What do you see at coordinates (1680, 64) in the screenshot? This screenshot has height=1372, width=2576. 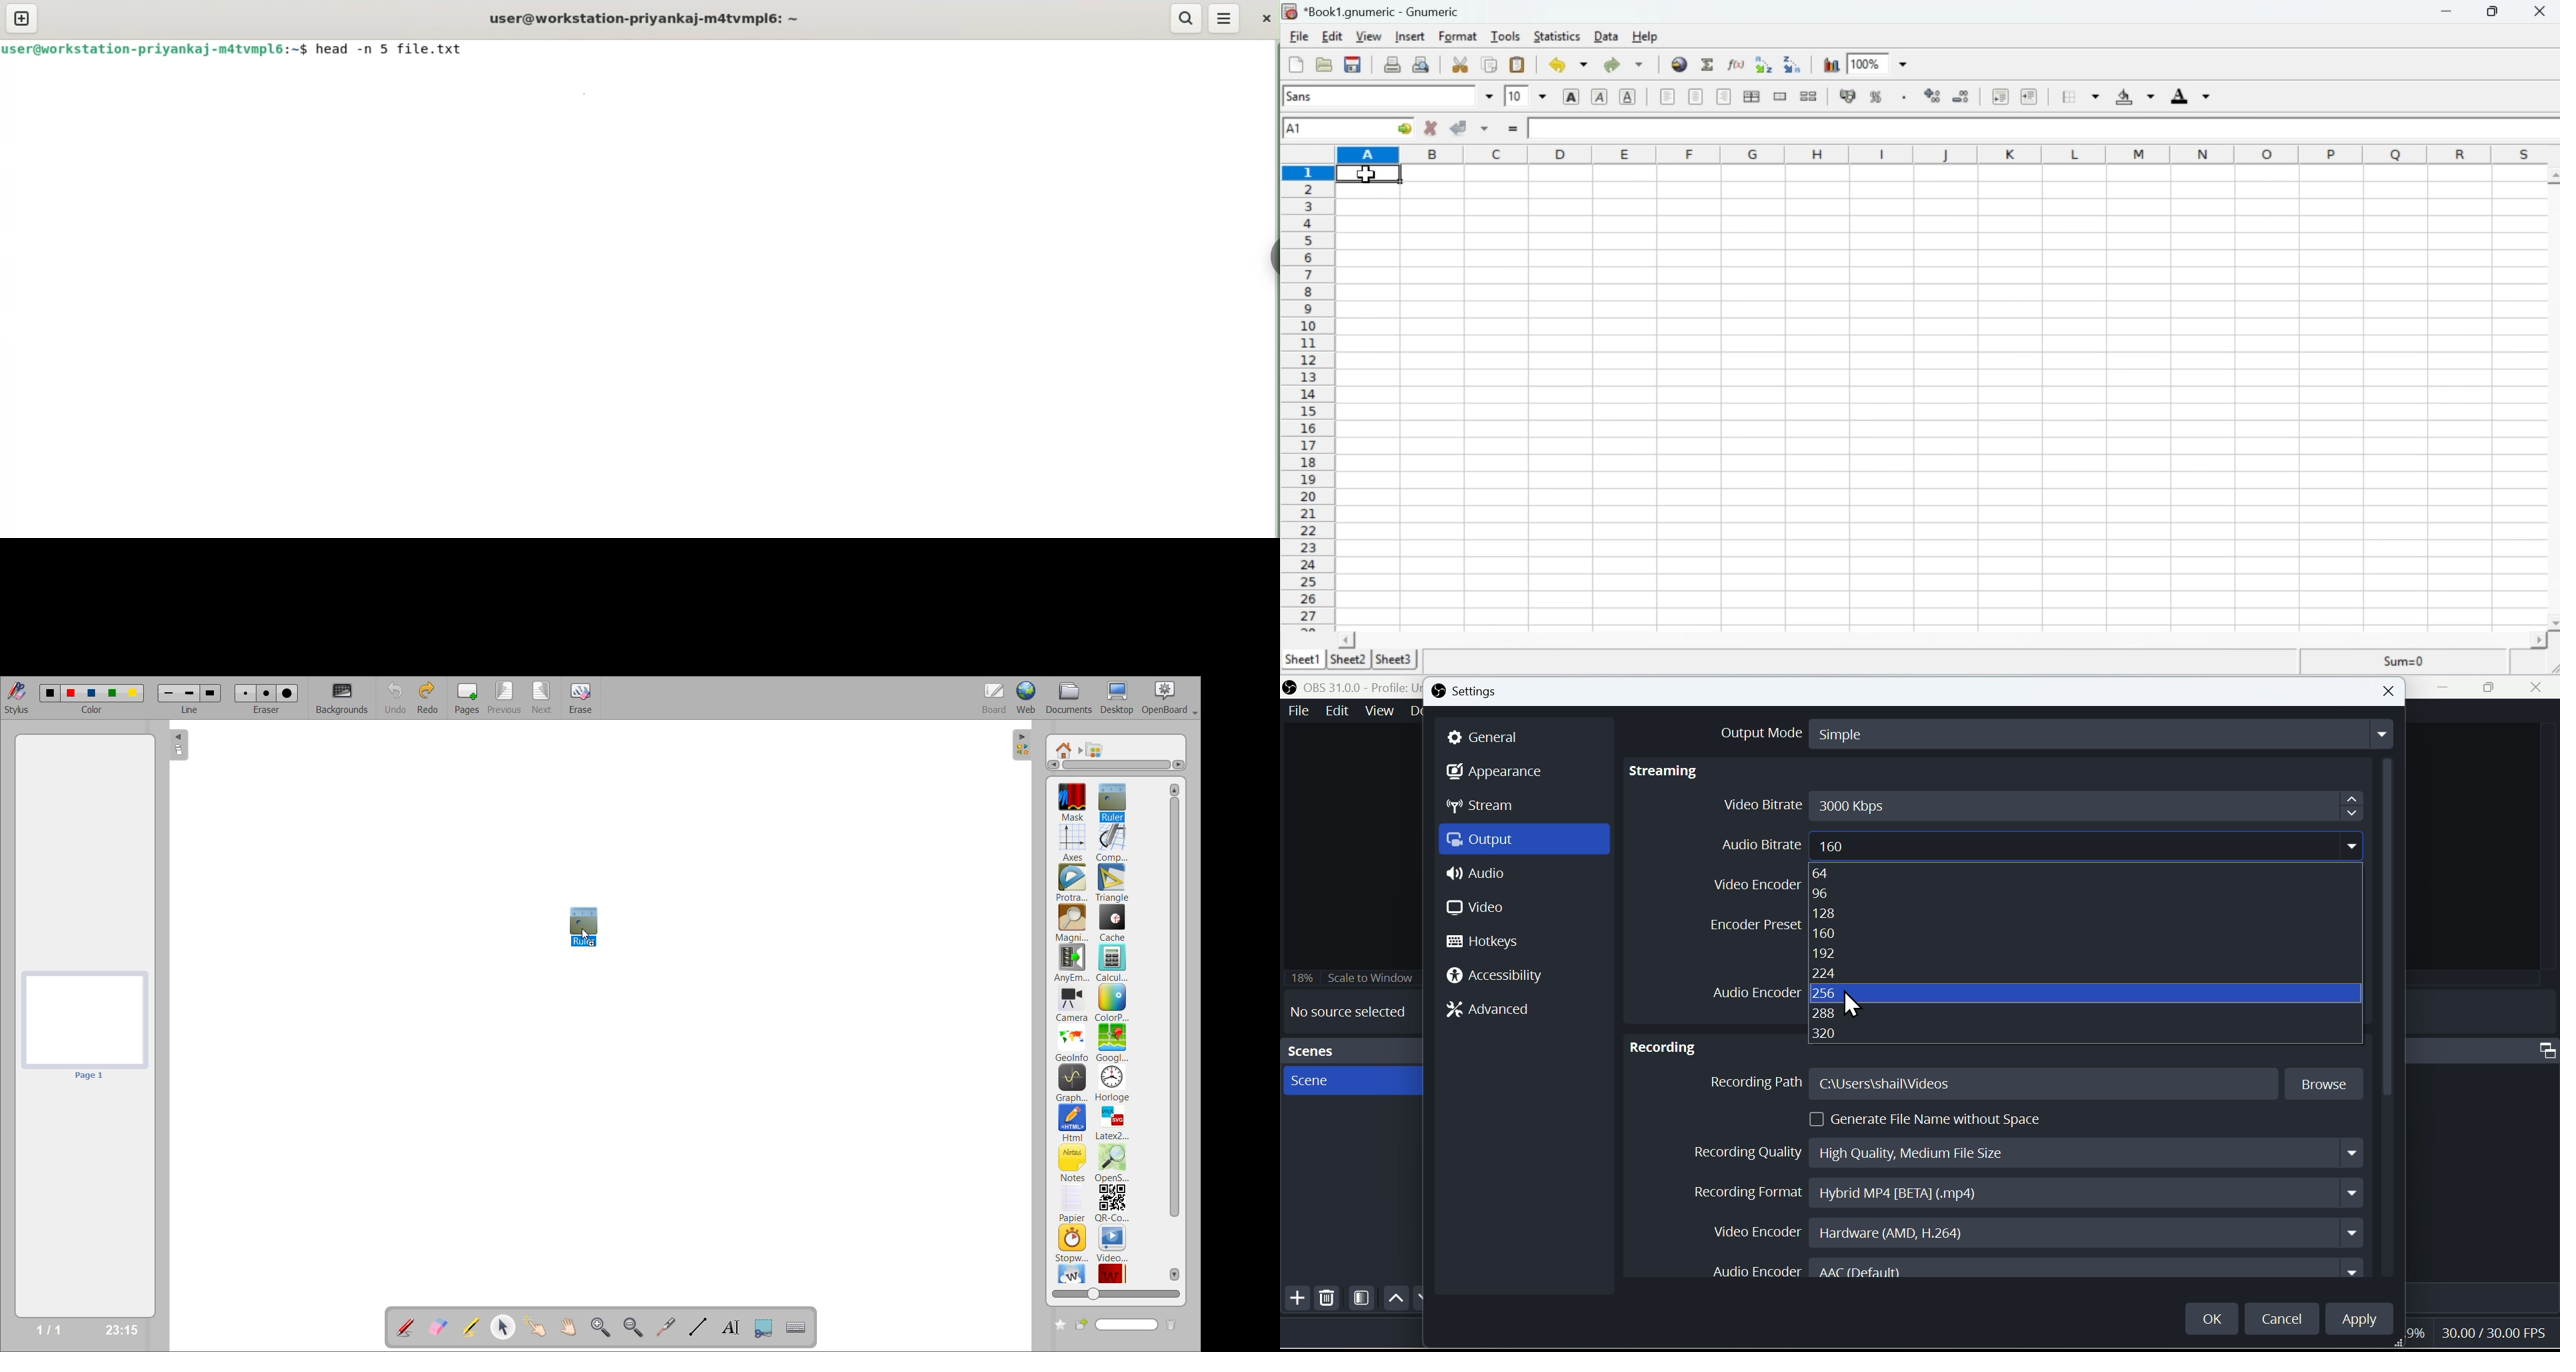 I see `Insert Hyperlink` at bounding box center [1680, 64].